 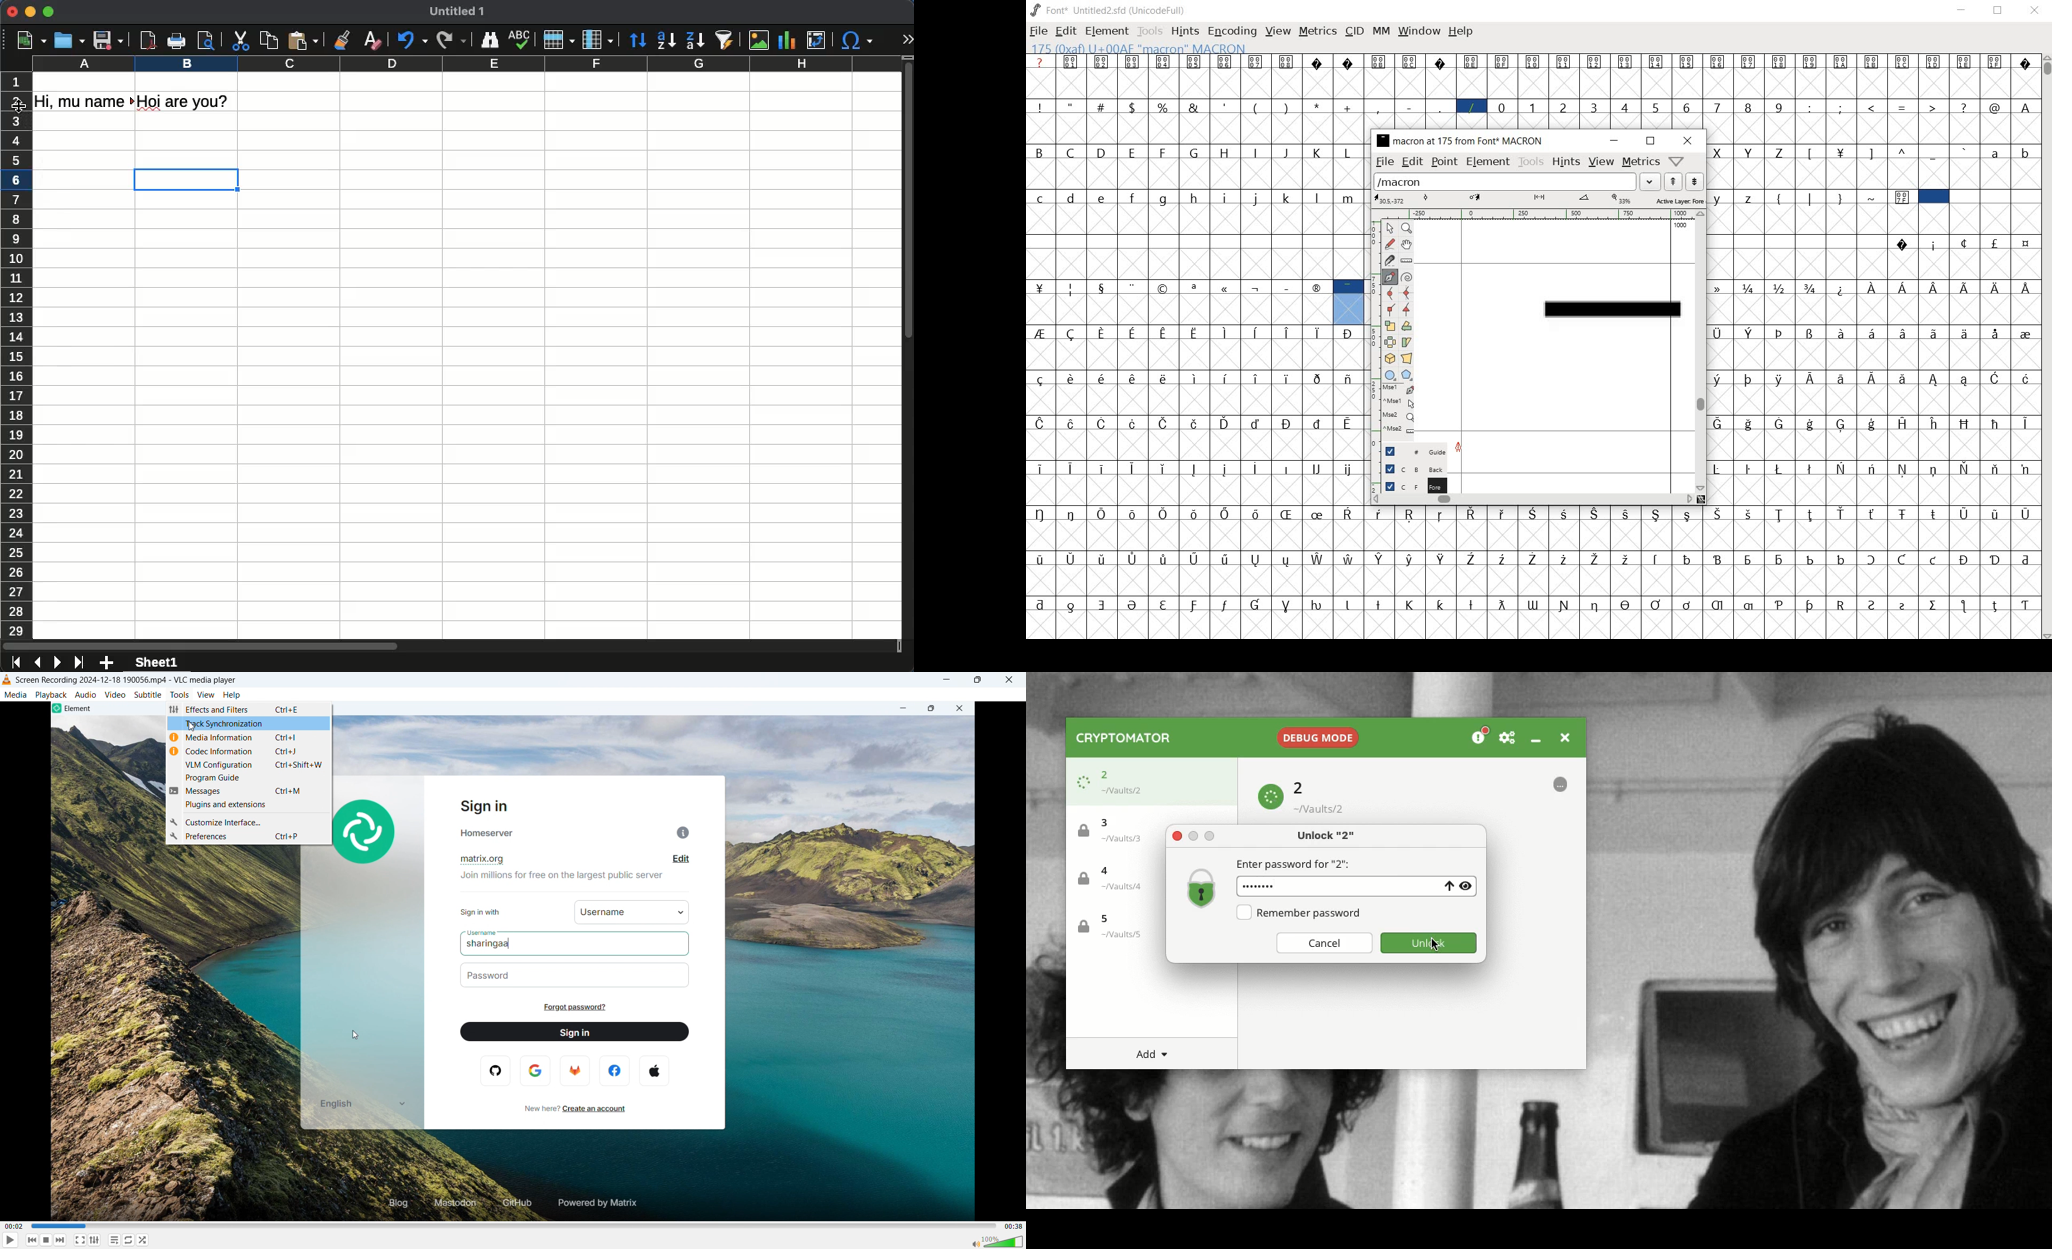 What do you see at coordinates (1658, 107) in the screenshot?
I see `5` at bounding box center [1658, 107].